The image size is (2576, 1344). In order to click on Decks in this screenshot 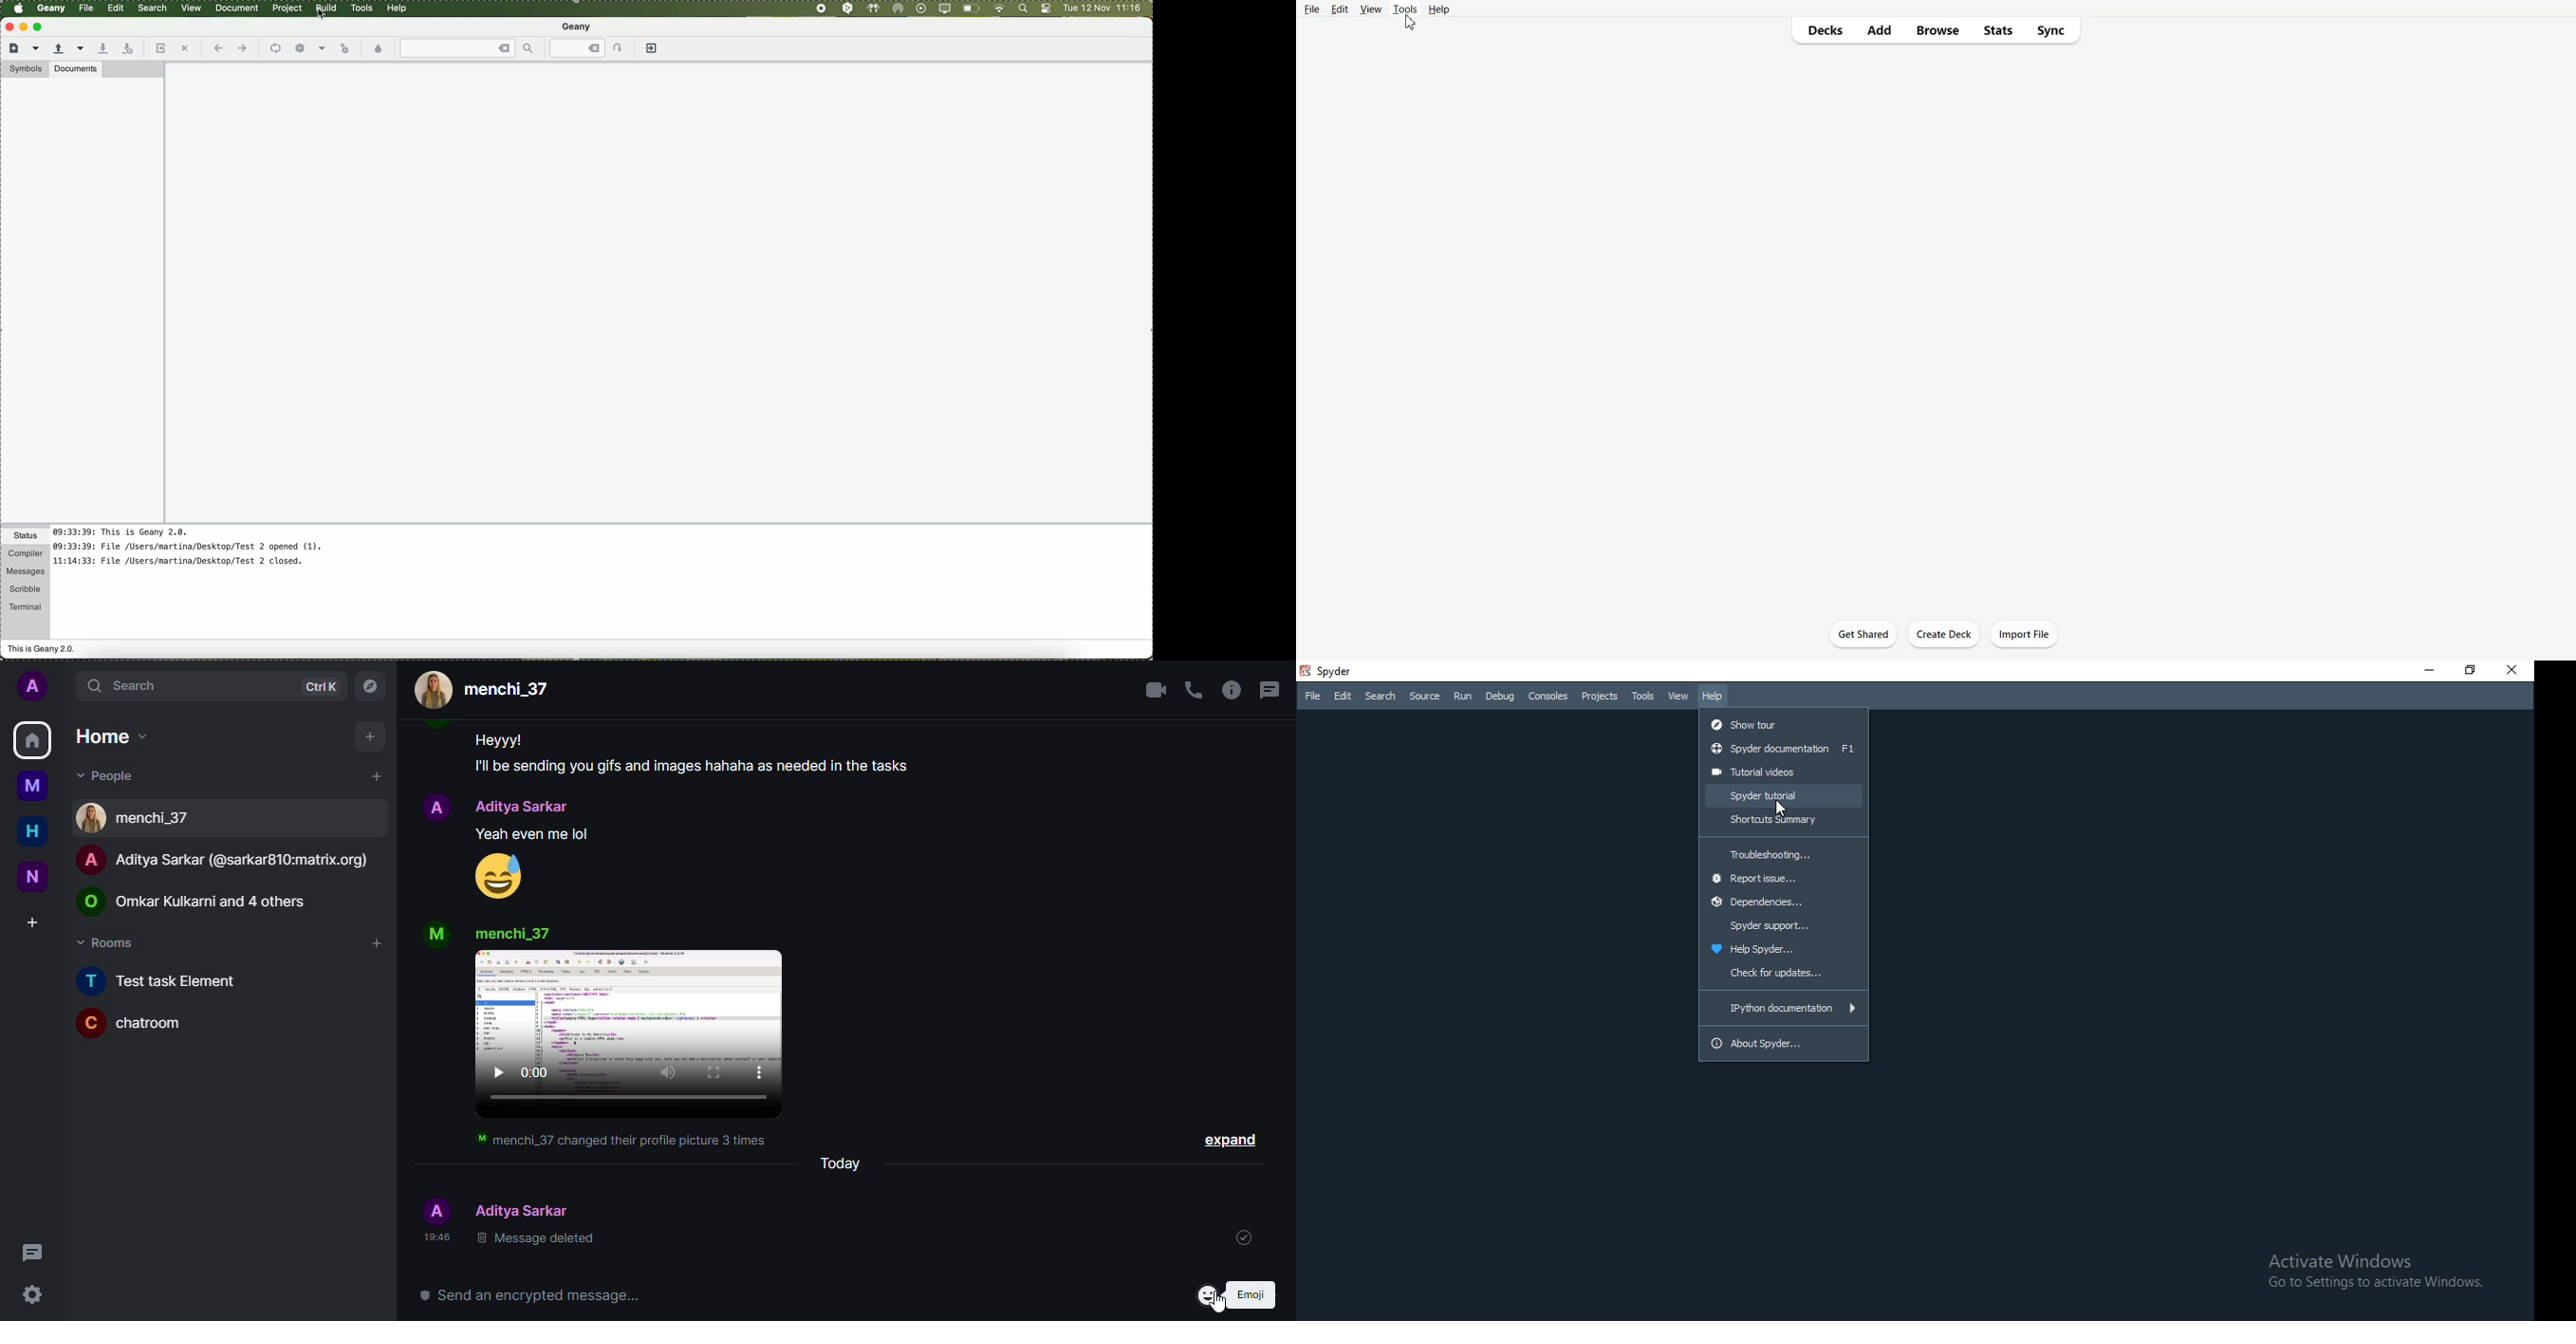, I will do `click(1822, 30)`.